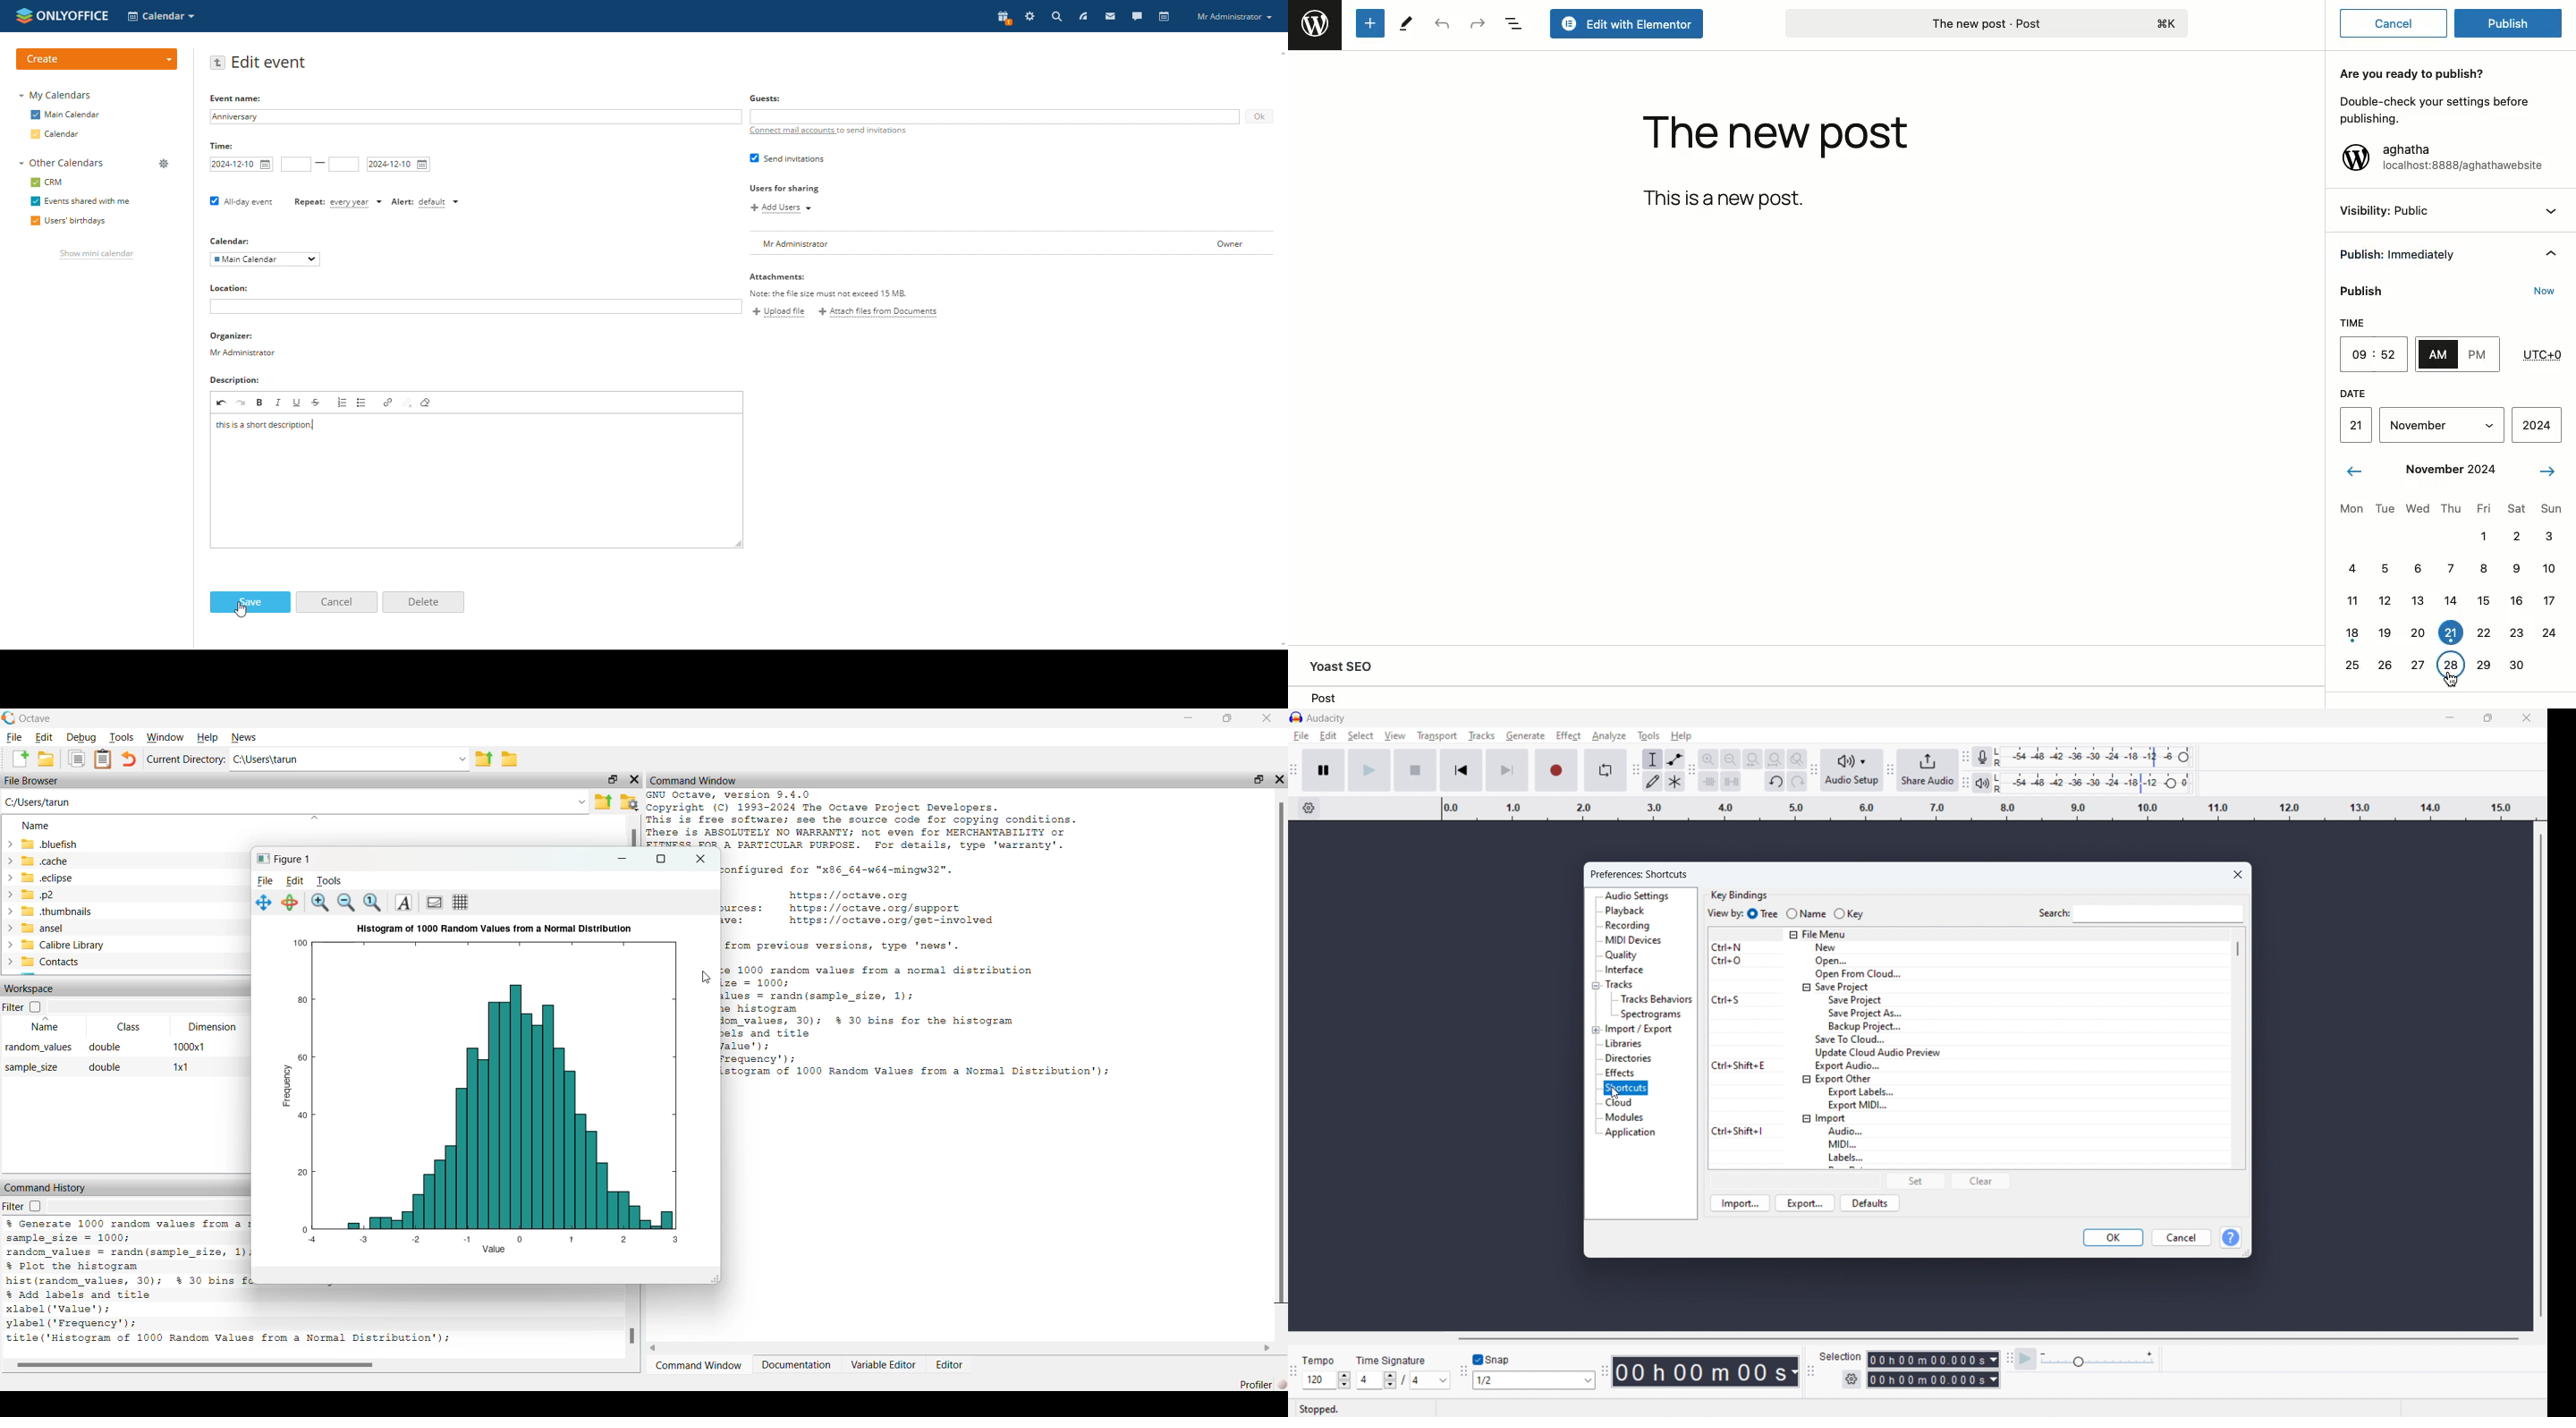 Image resolution: width=2576 pixels, height=1428 pixels. What do you see at coordinates (1640, 1030) in the screenshot?
I see `import/export` at bounding box center [1640, 1030].